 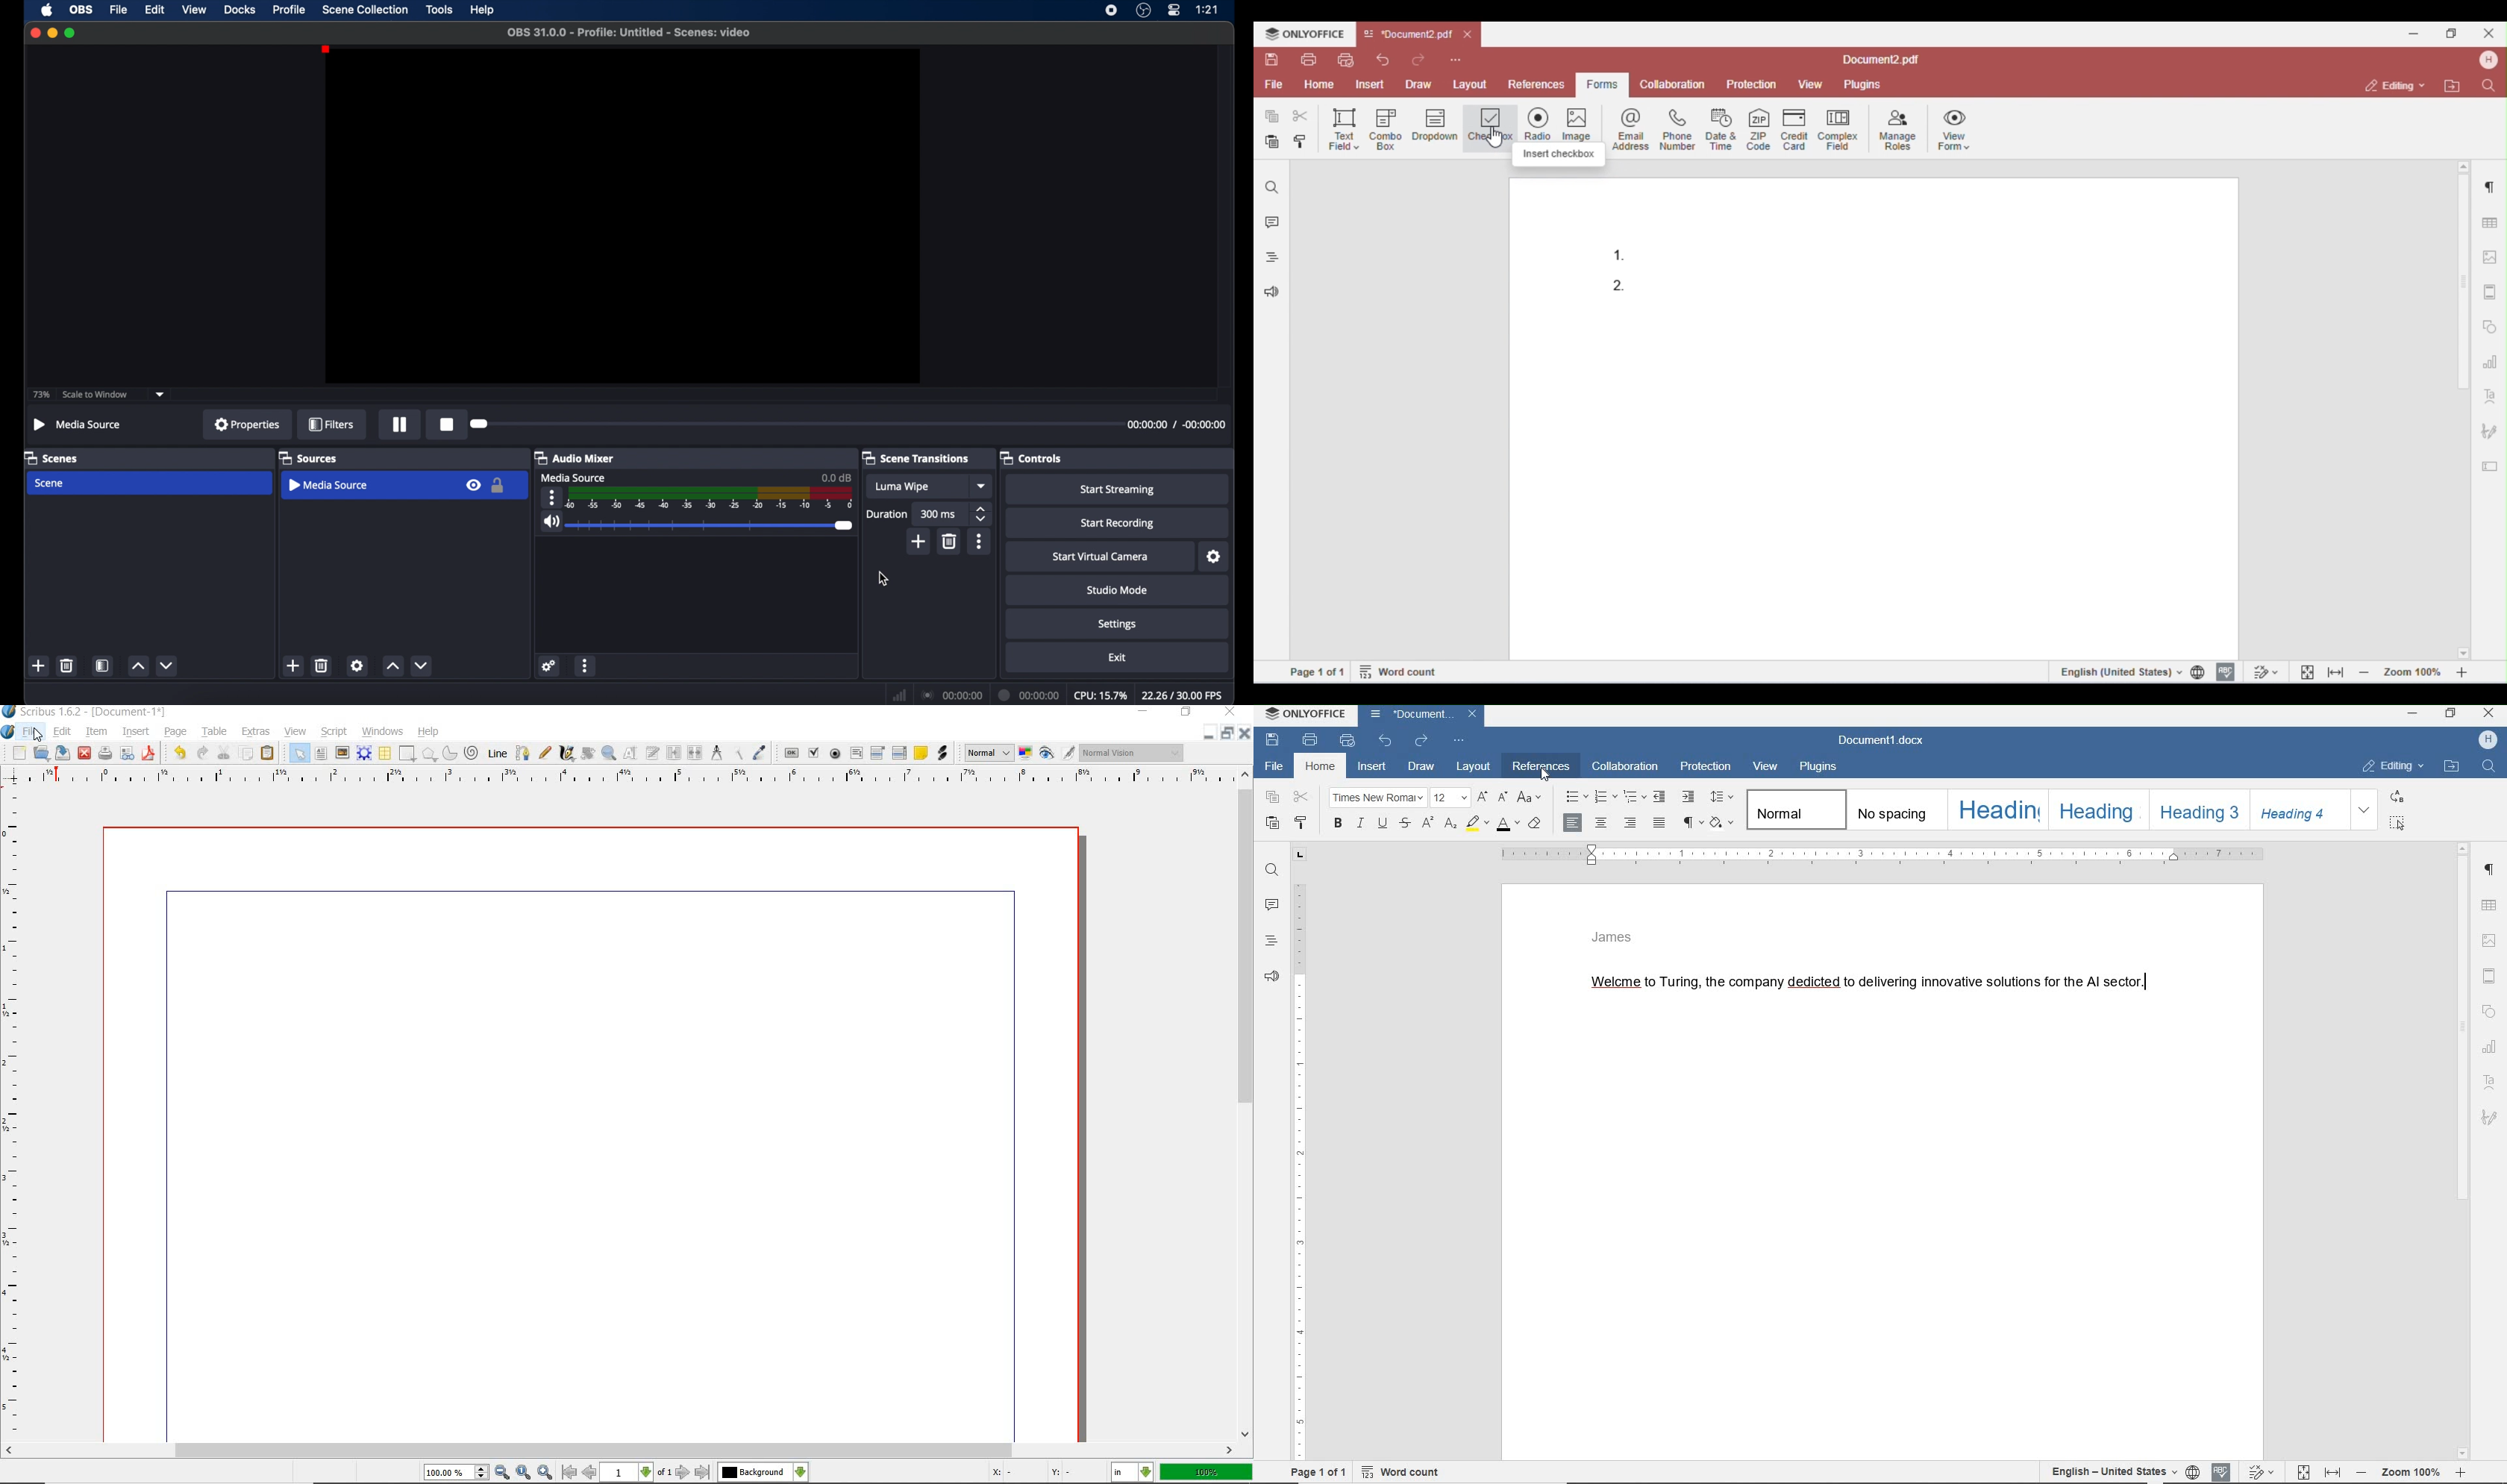 I want to click on media source, so click(x=575, y=478).